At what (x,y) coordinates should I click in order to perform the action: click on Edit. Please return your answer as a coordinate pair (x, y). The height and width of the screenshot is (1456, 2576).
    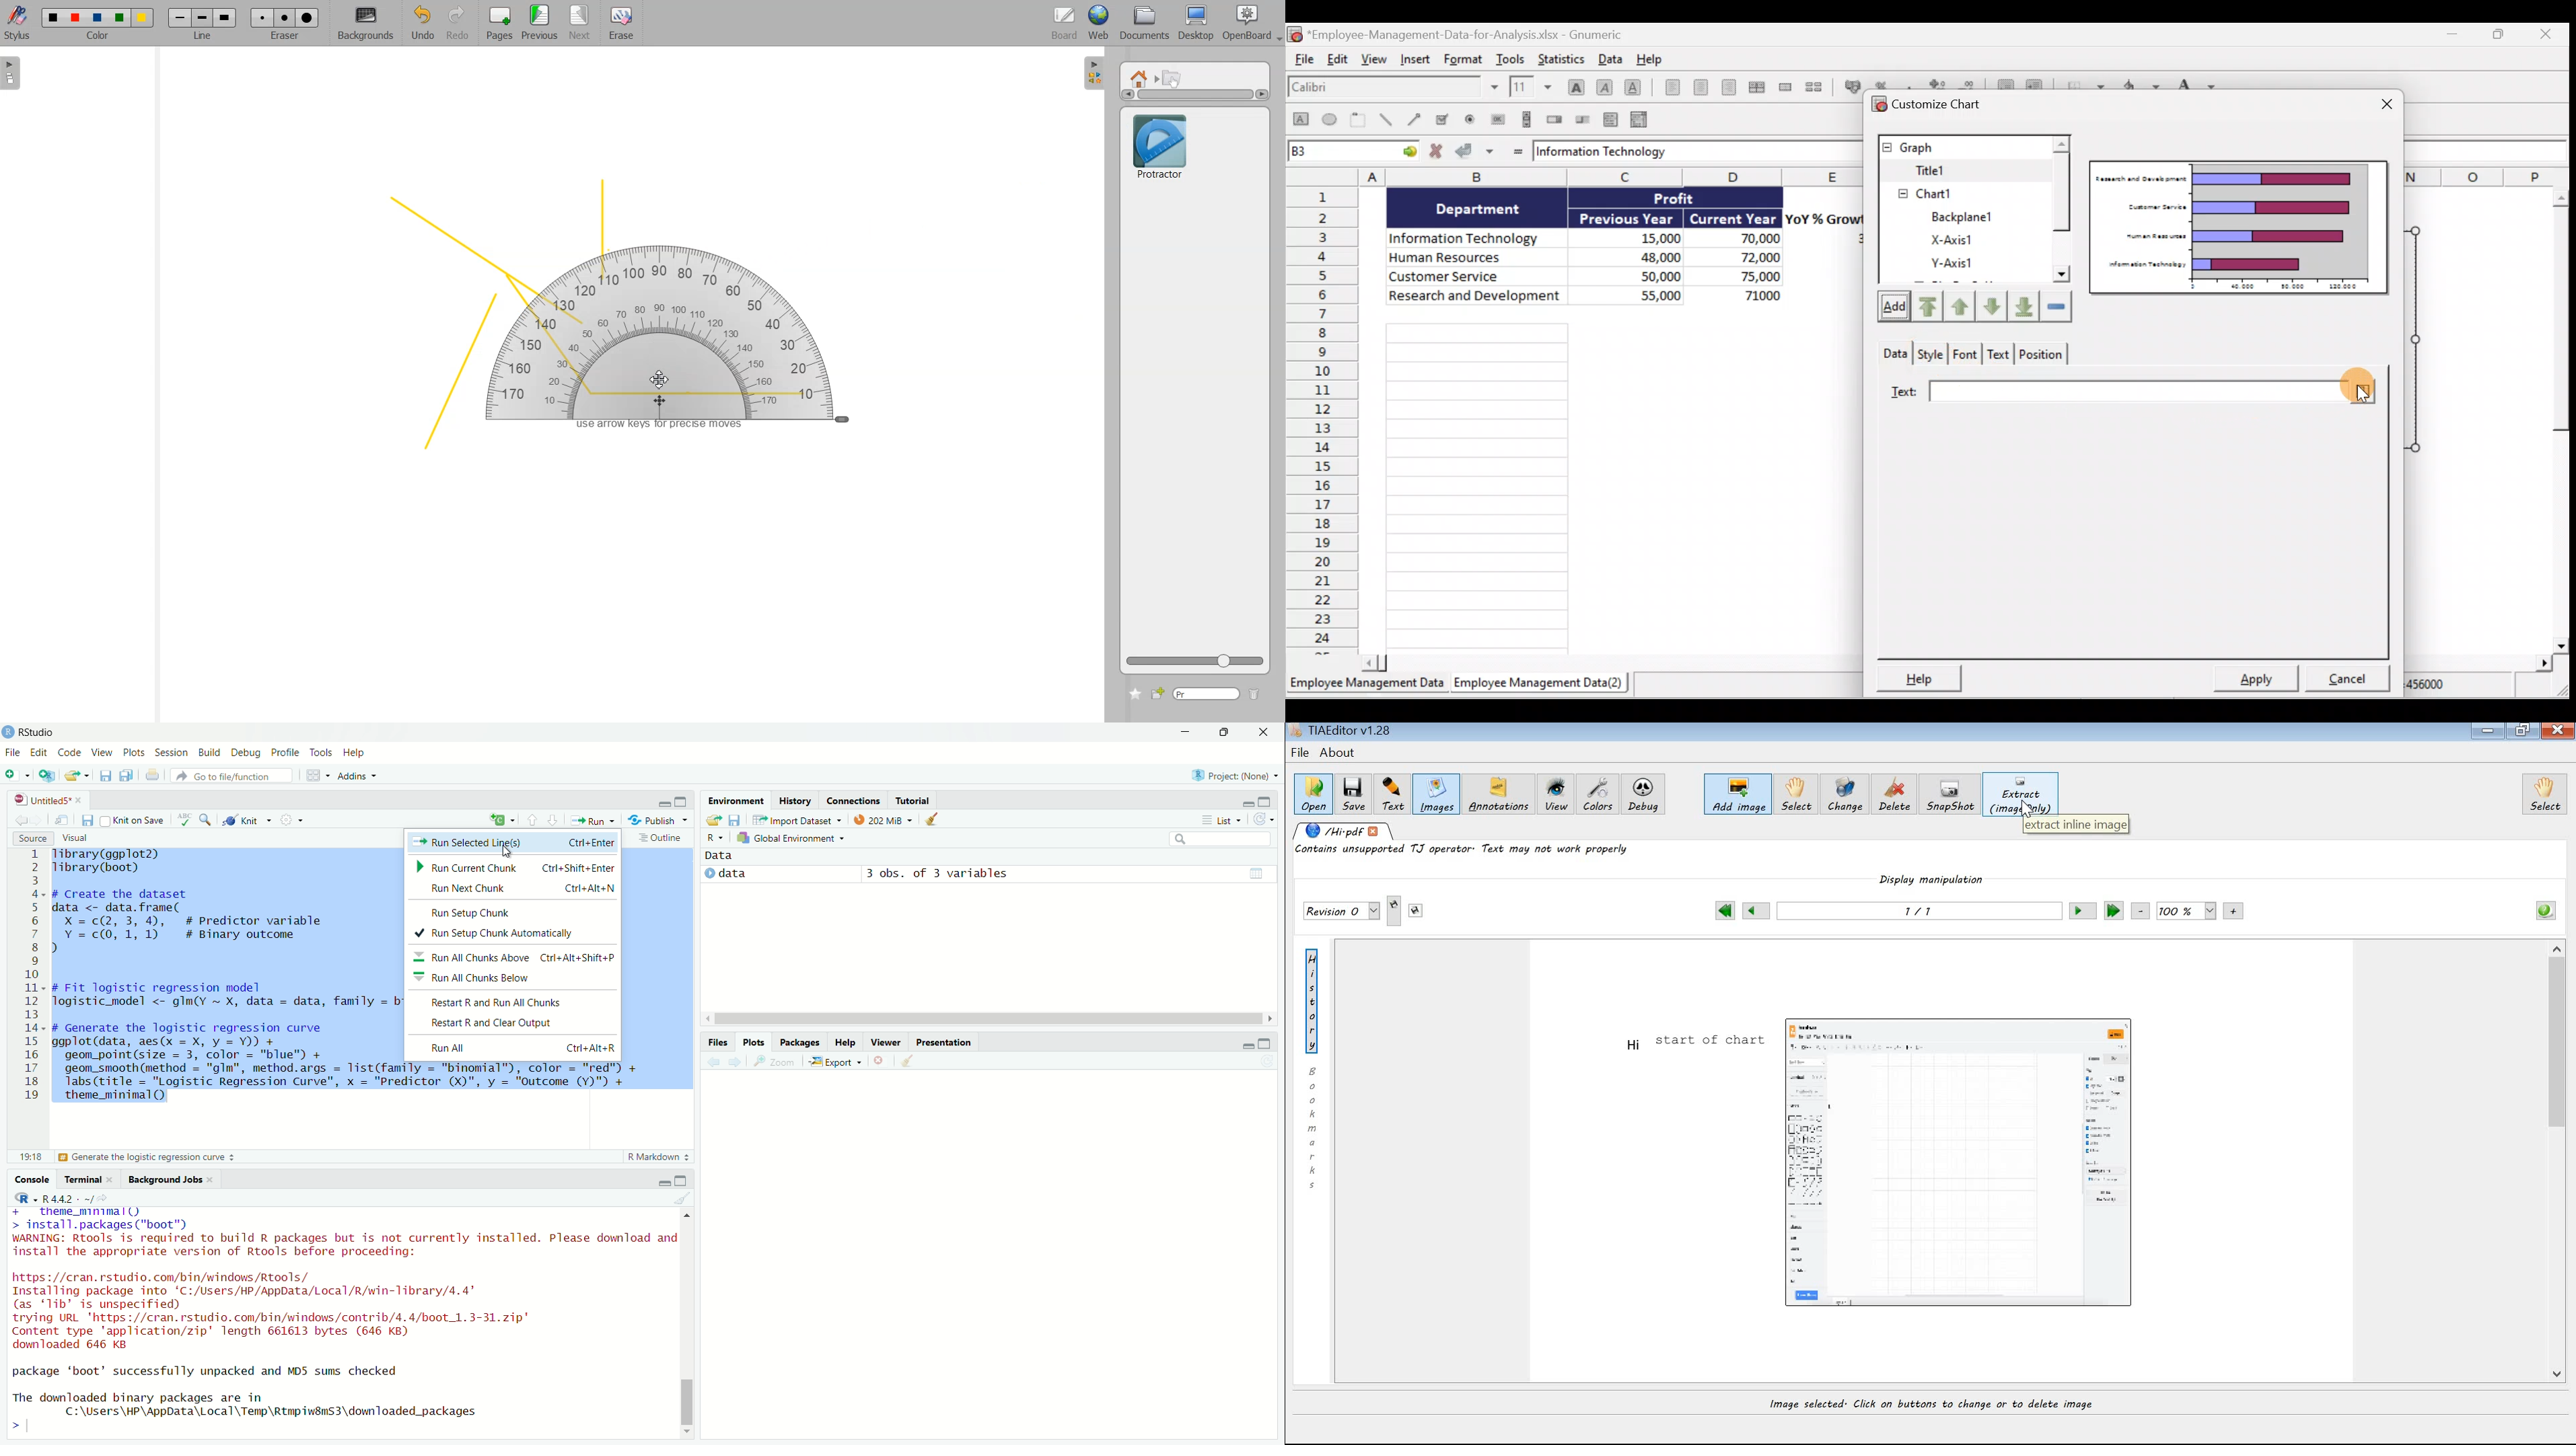
    Looking at the image, I should click on (37, 751).